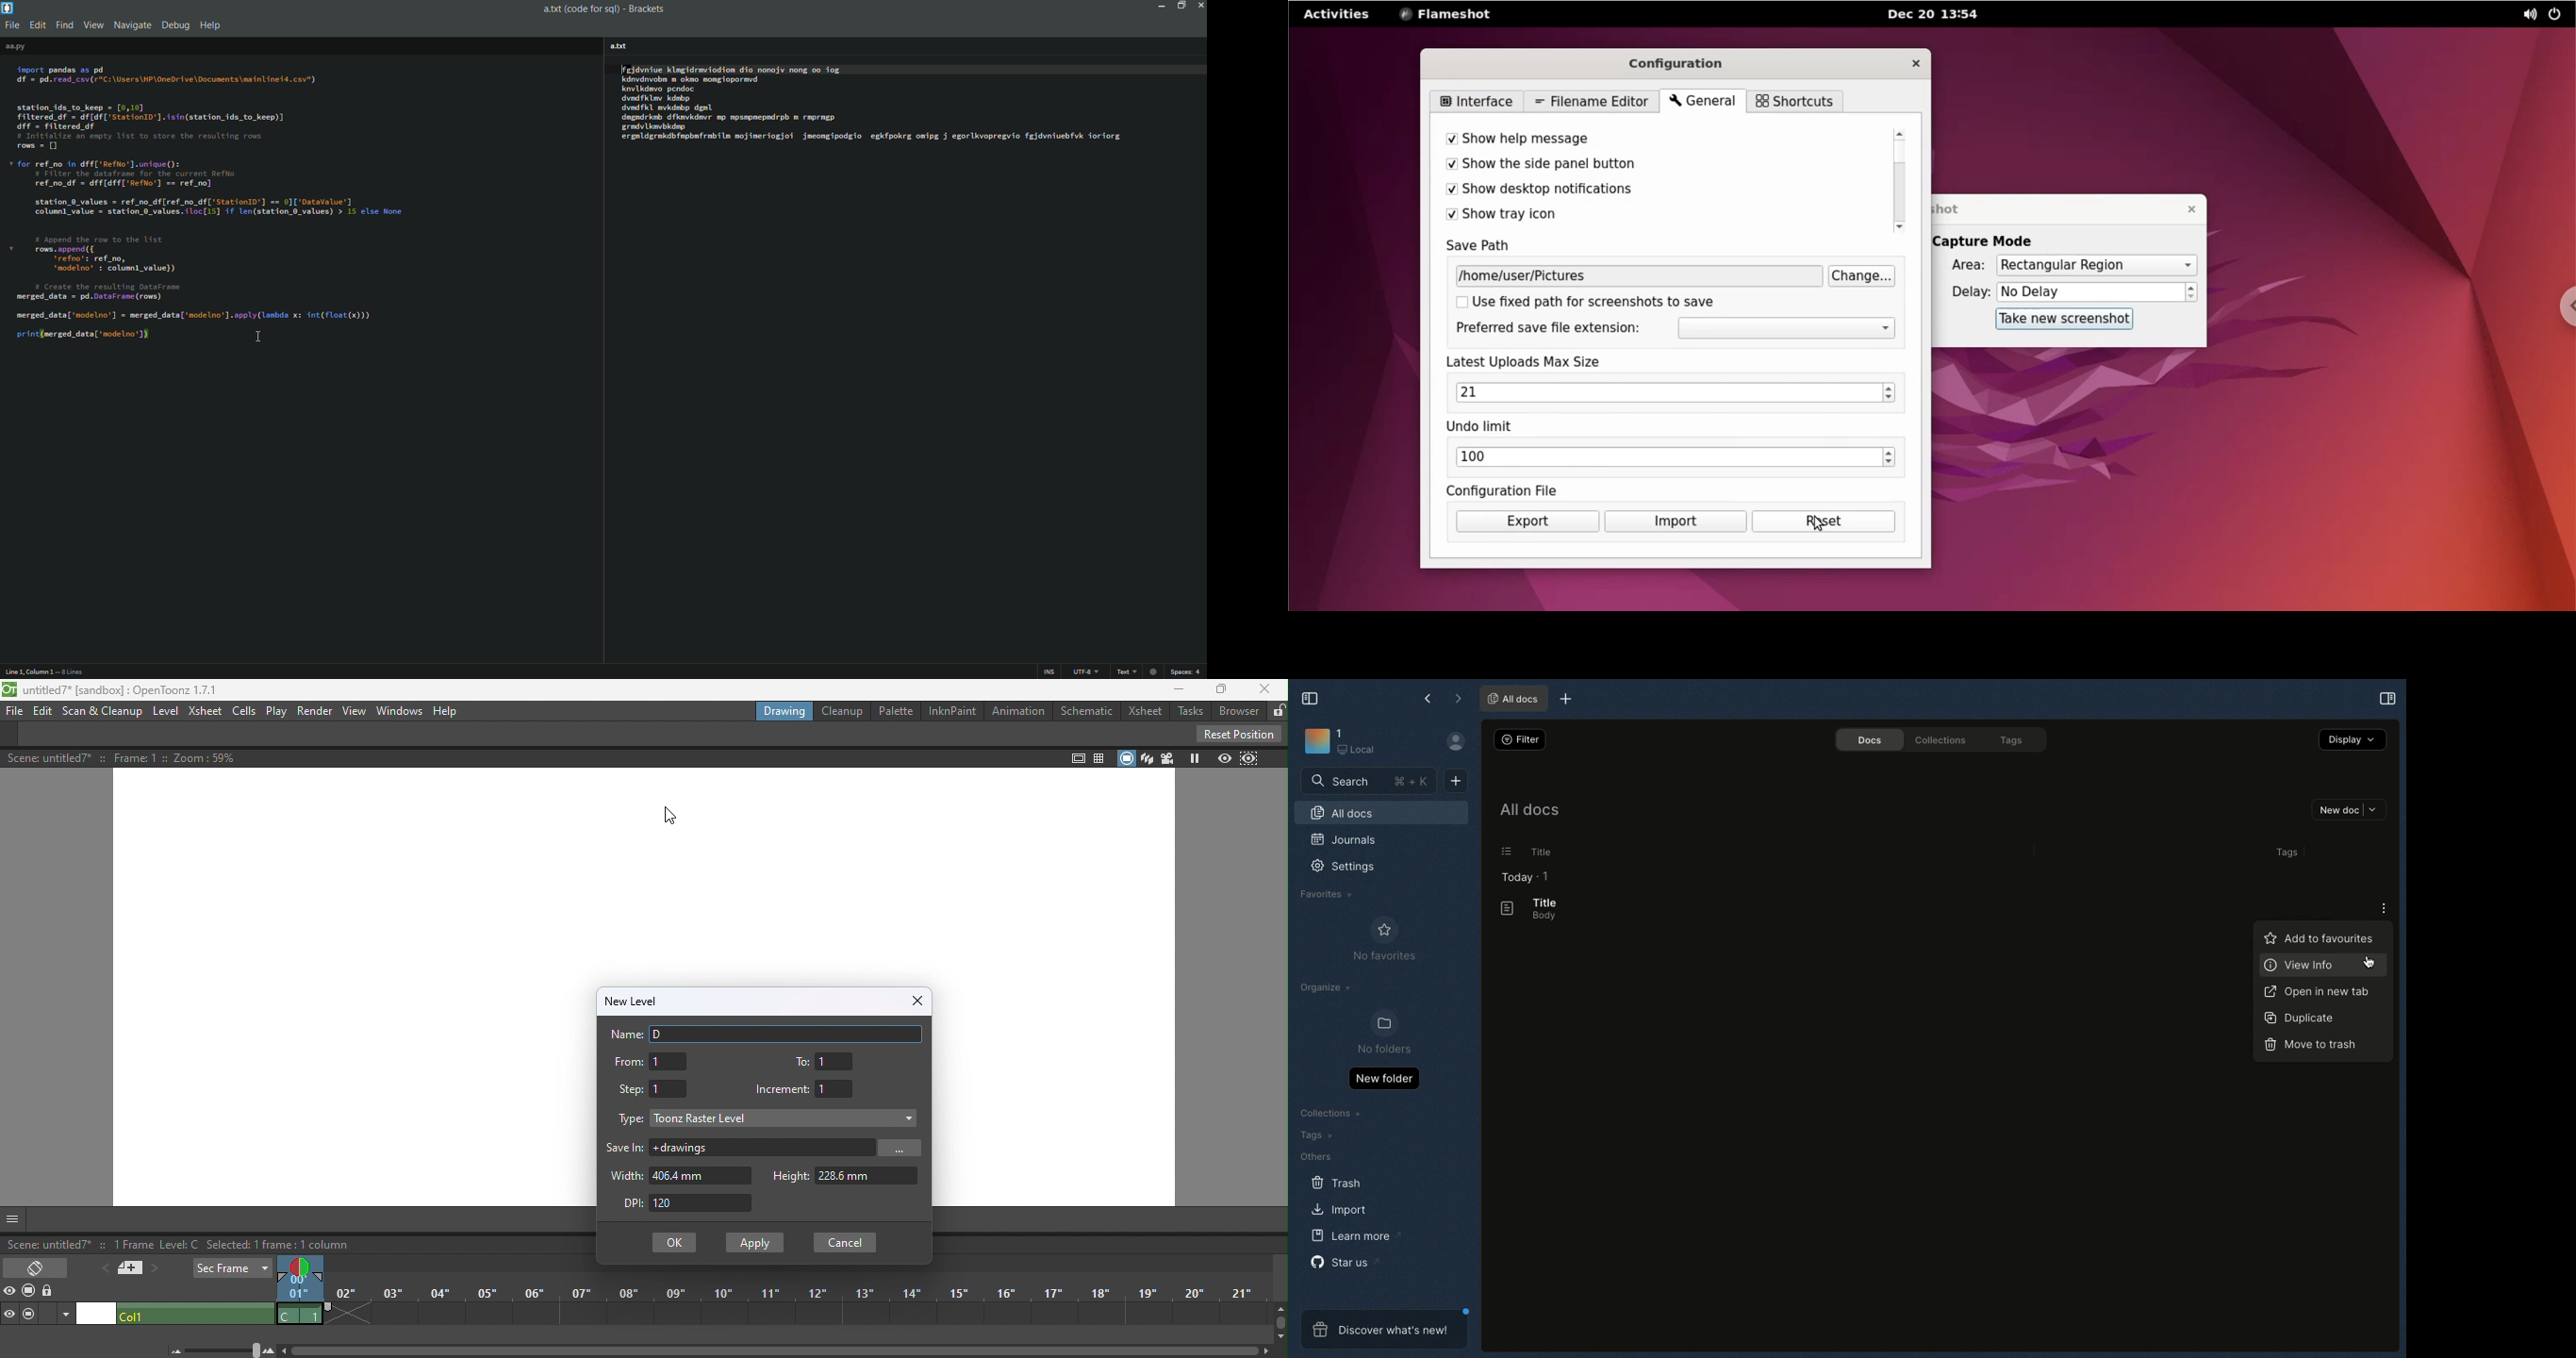 The image size is (2576, 1372). I want to click on User, so click(1462, 742).